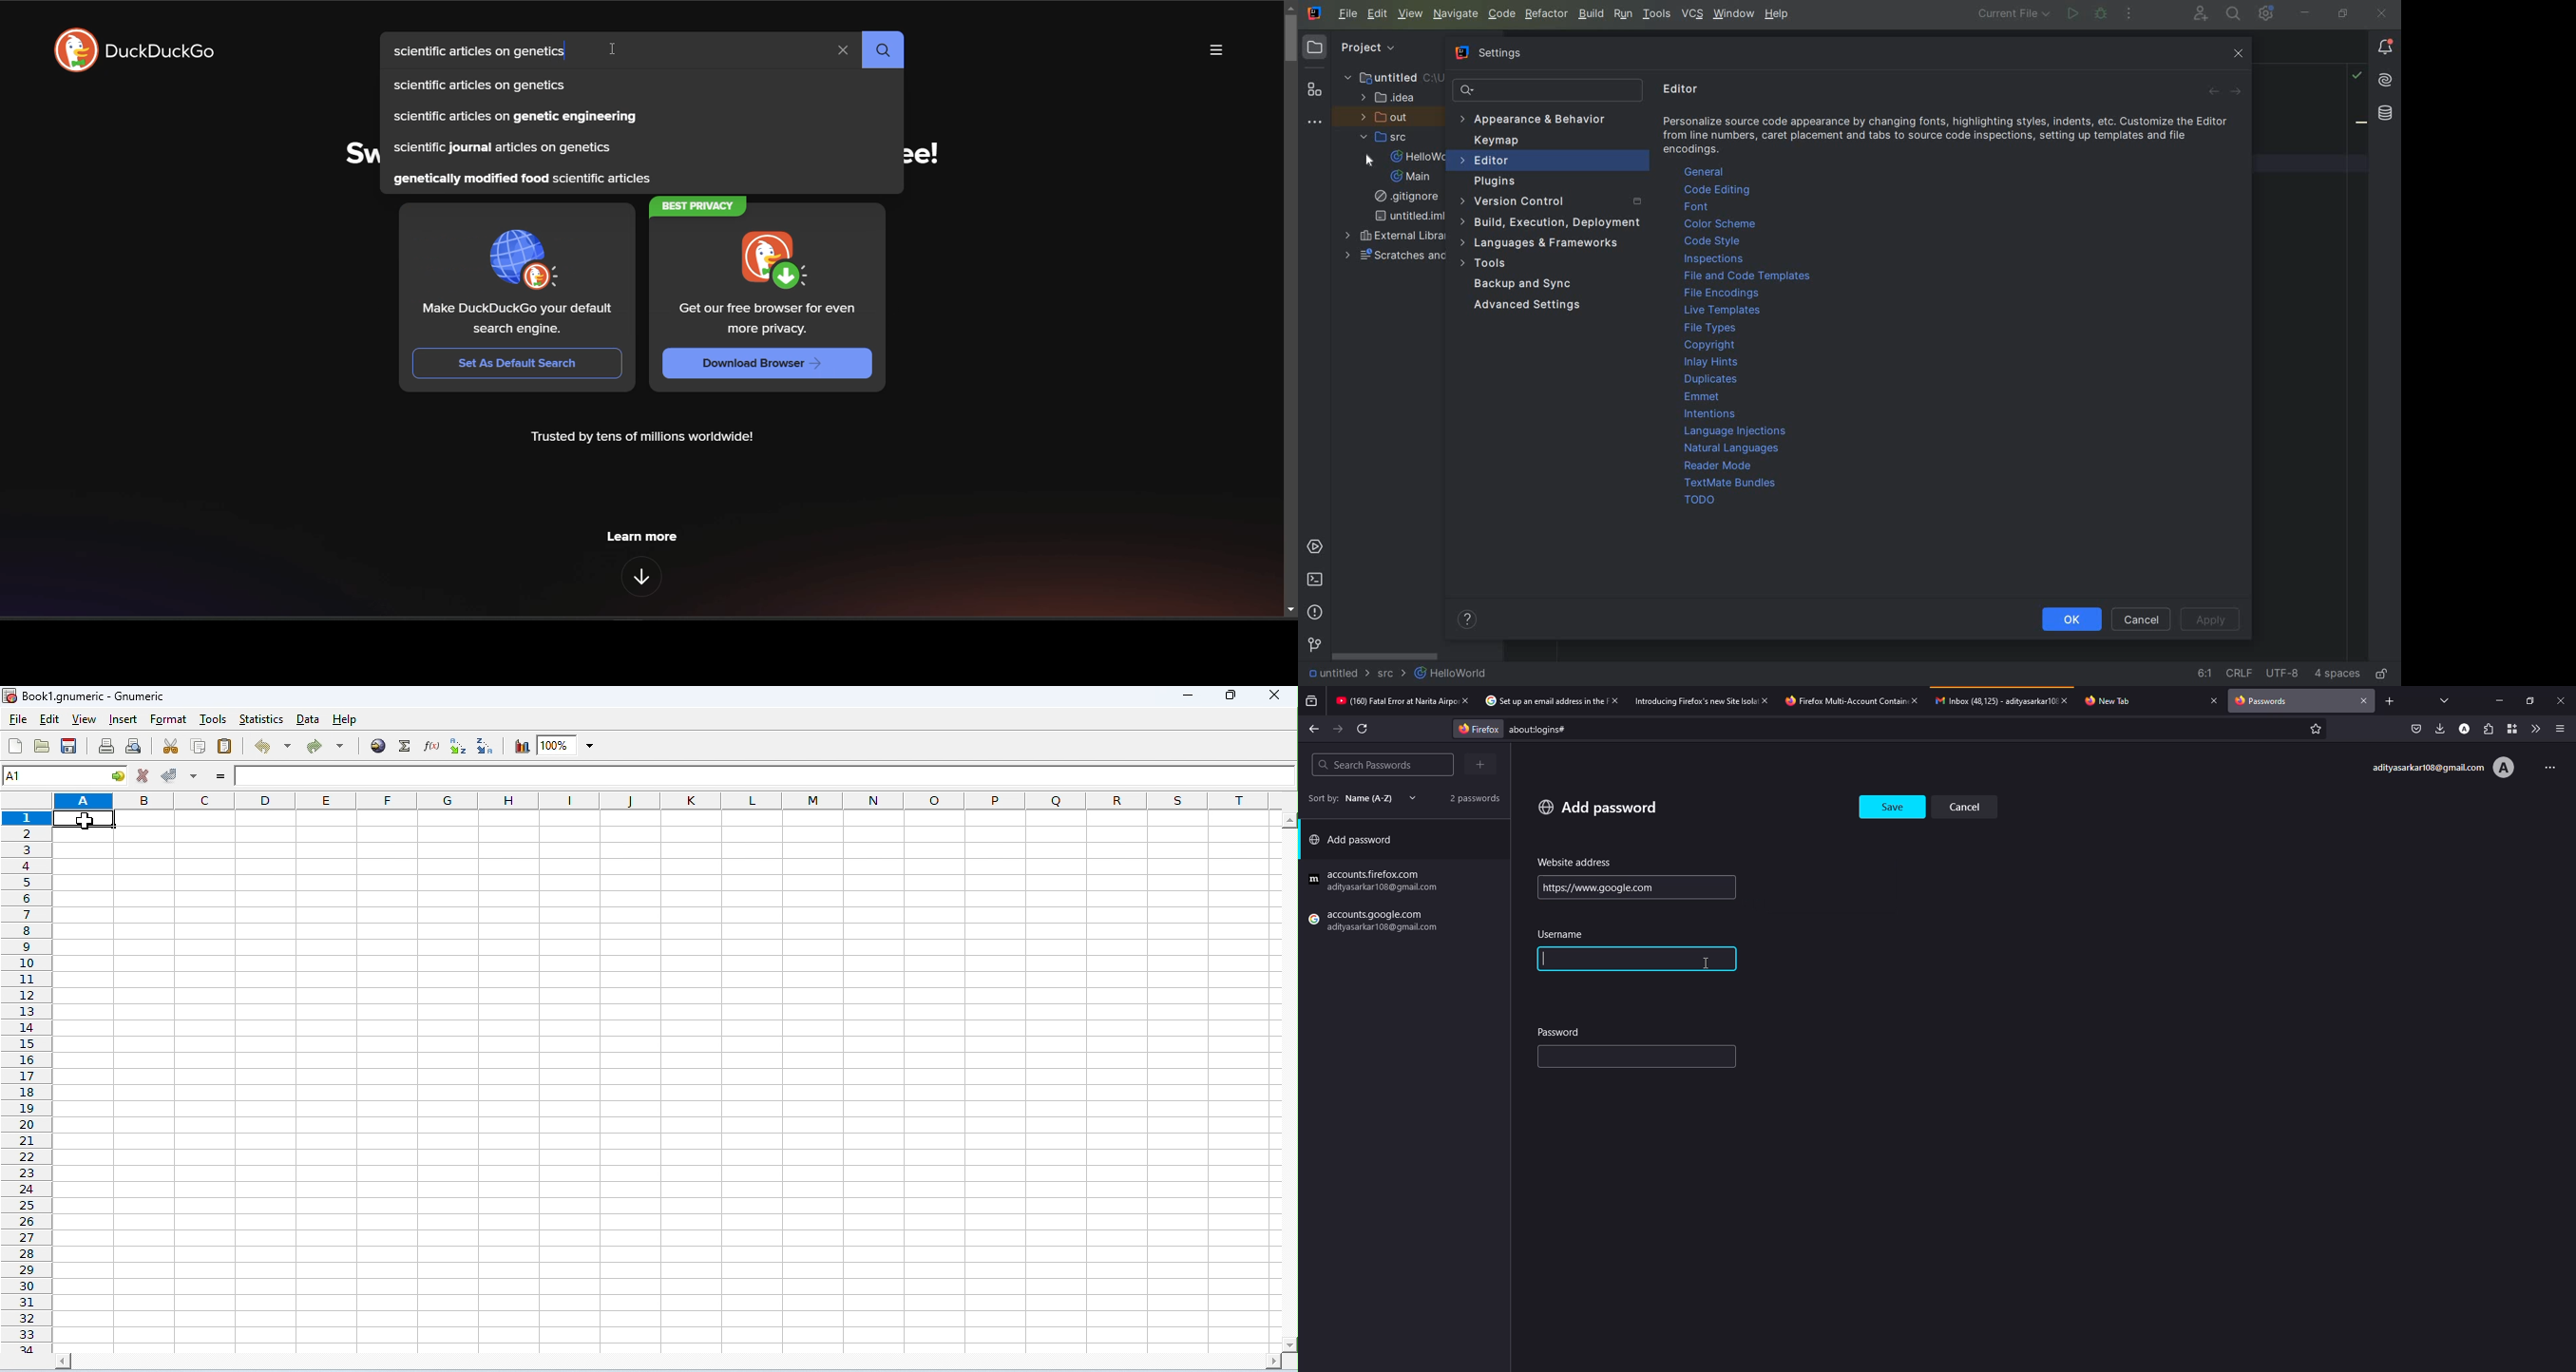  Describe the element at coordinates (1314, 13) in the screenshot. I see `system name` at that location.